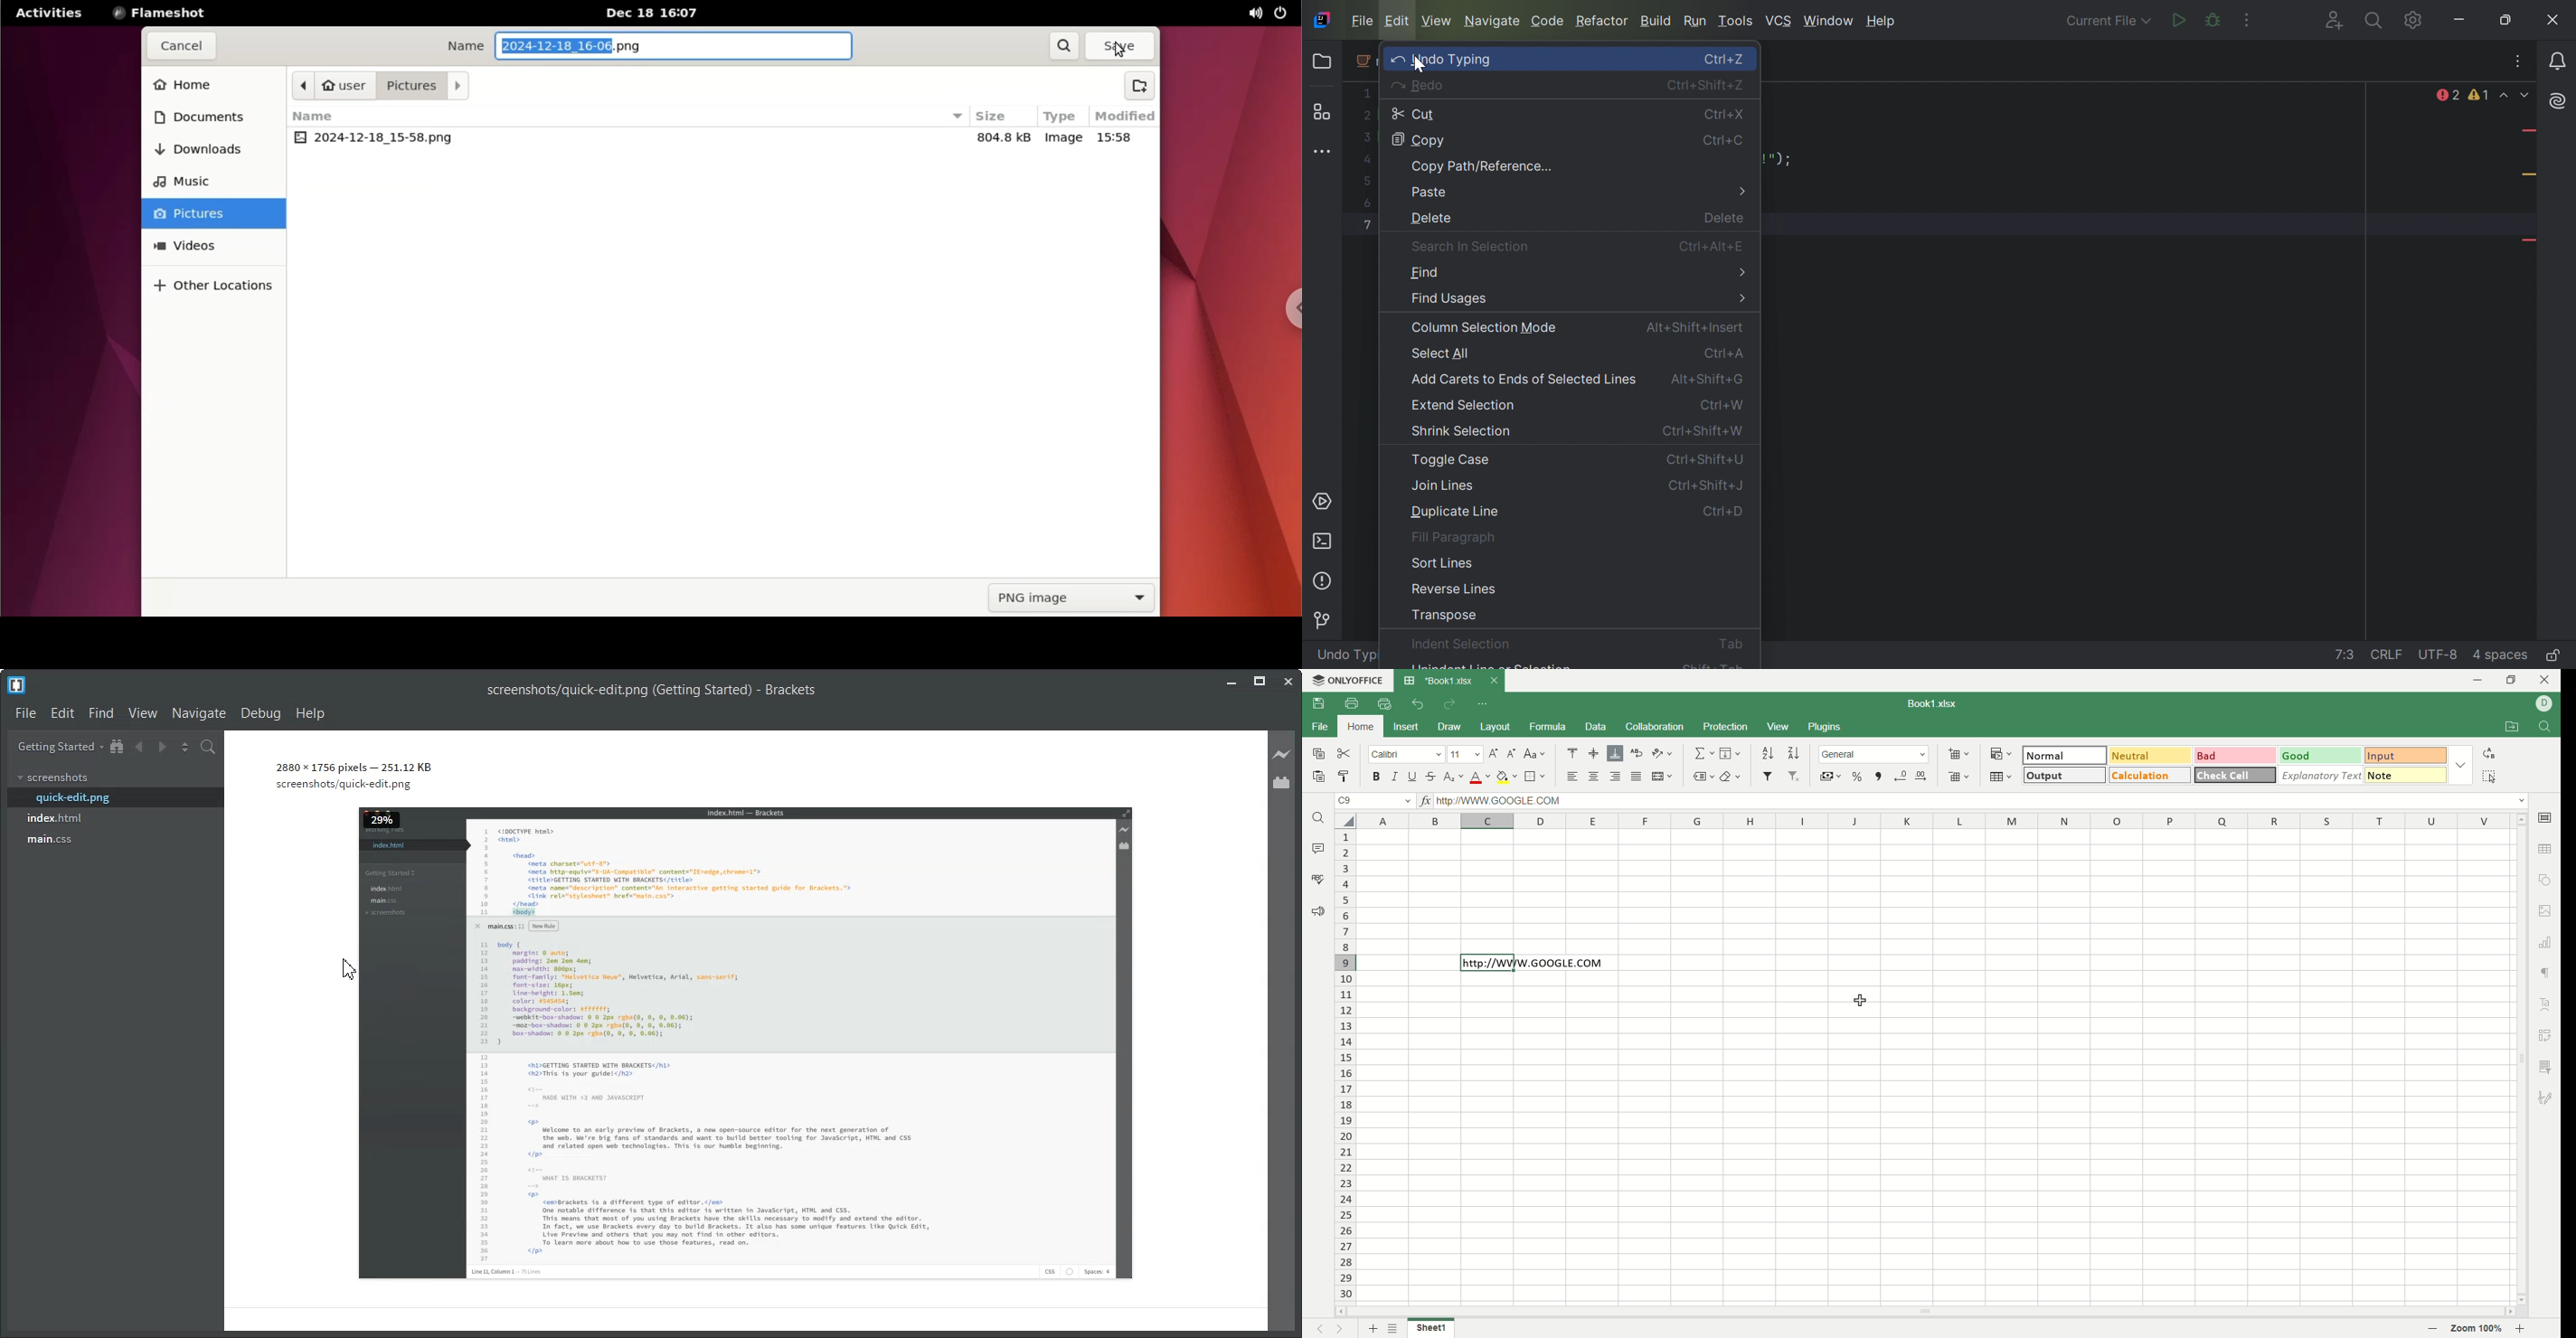 The image size is (2576, 1344). Describe the element at coordinates (211, 245) in the screenshot. I see `videos` at that location.